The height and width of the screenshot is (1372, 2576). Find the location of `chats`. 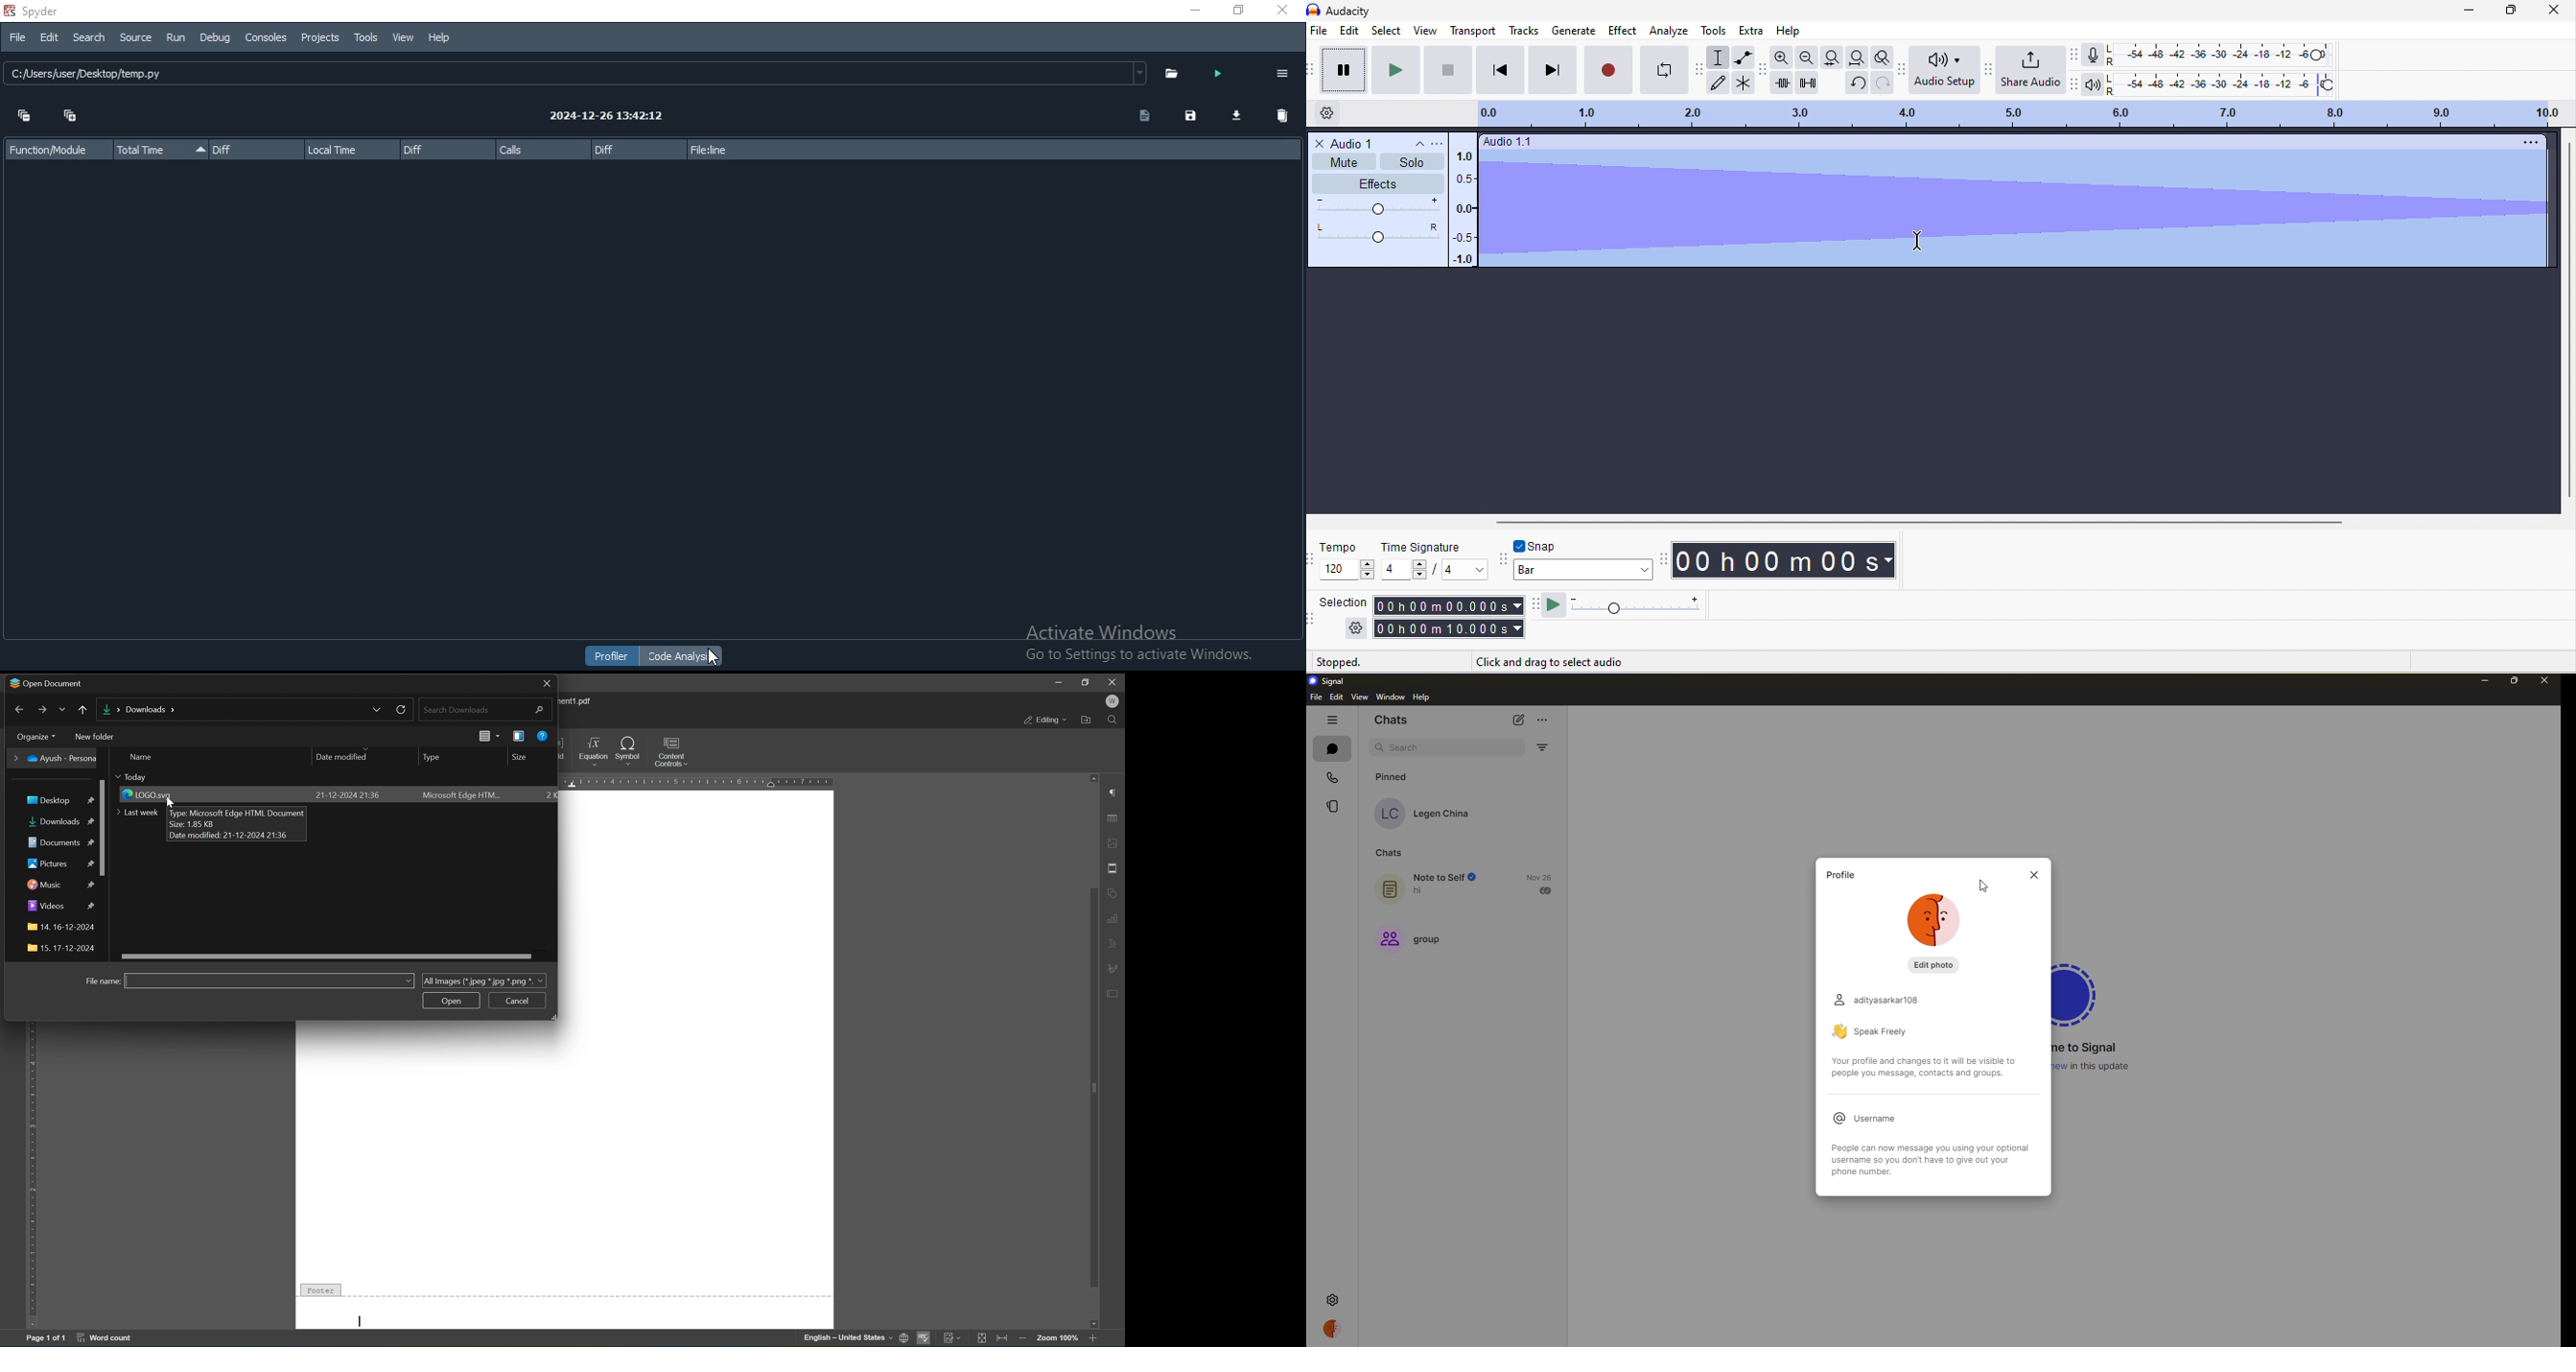

chats is located at coordinates (1393, 721).